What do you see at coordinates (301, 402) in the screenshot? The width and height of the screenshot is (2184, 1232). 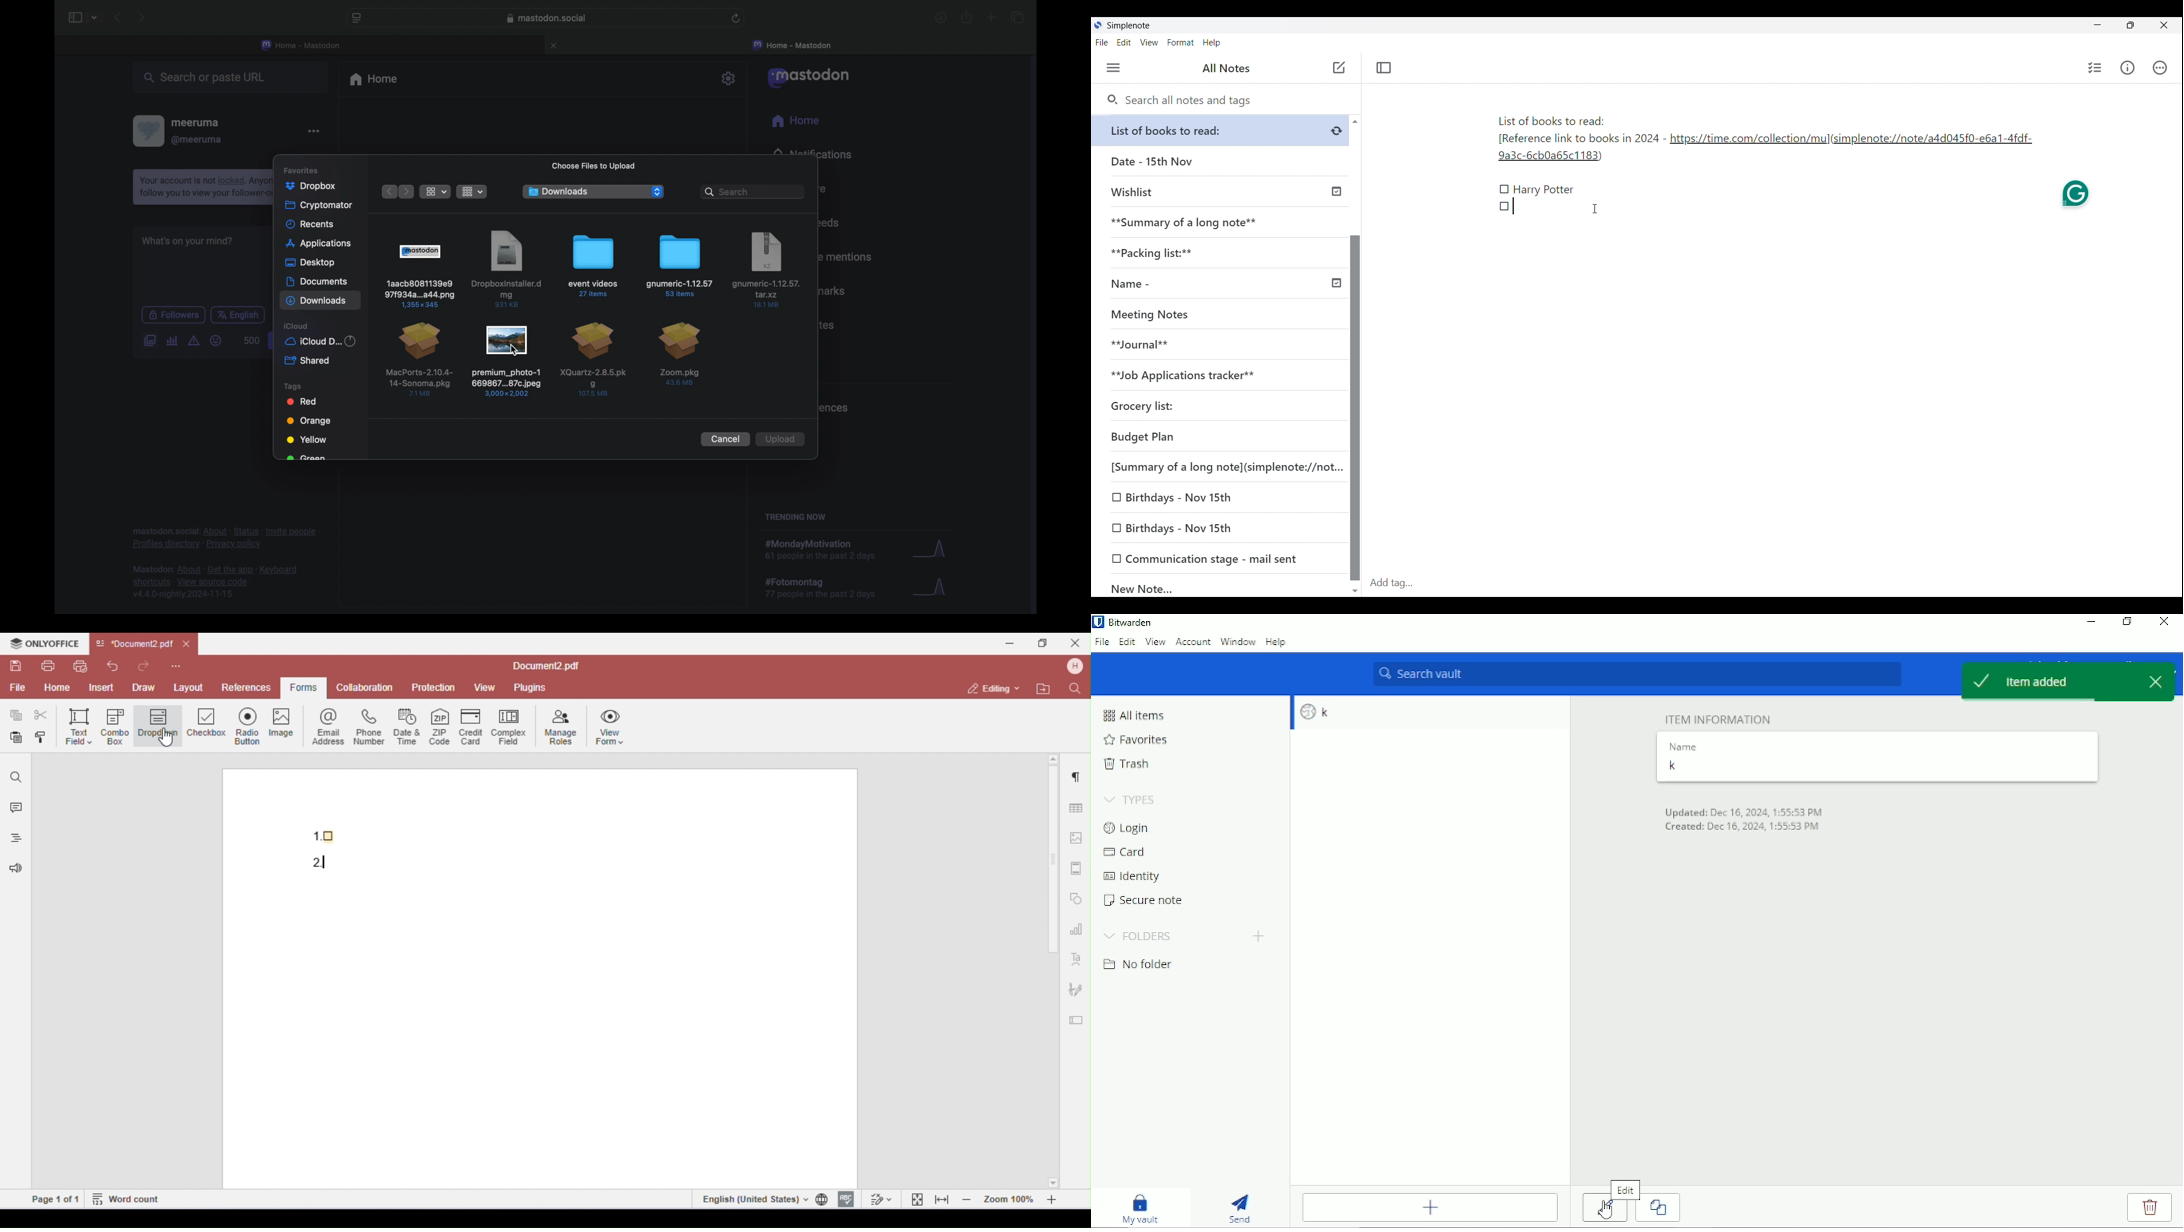 I see `red` at bounding box center [301, 402].